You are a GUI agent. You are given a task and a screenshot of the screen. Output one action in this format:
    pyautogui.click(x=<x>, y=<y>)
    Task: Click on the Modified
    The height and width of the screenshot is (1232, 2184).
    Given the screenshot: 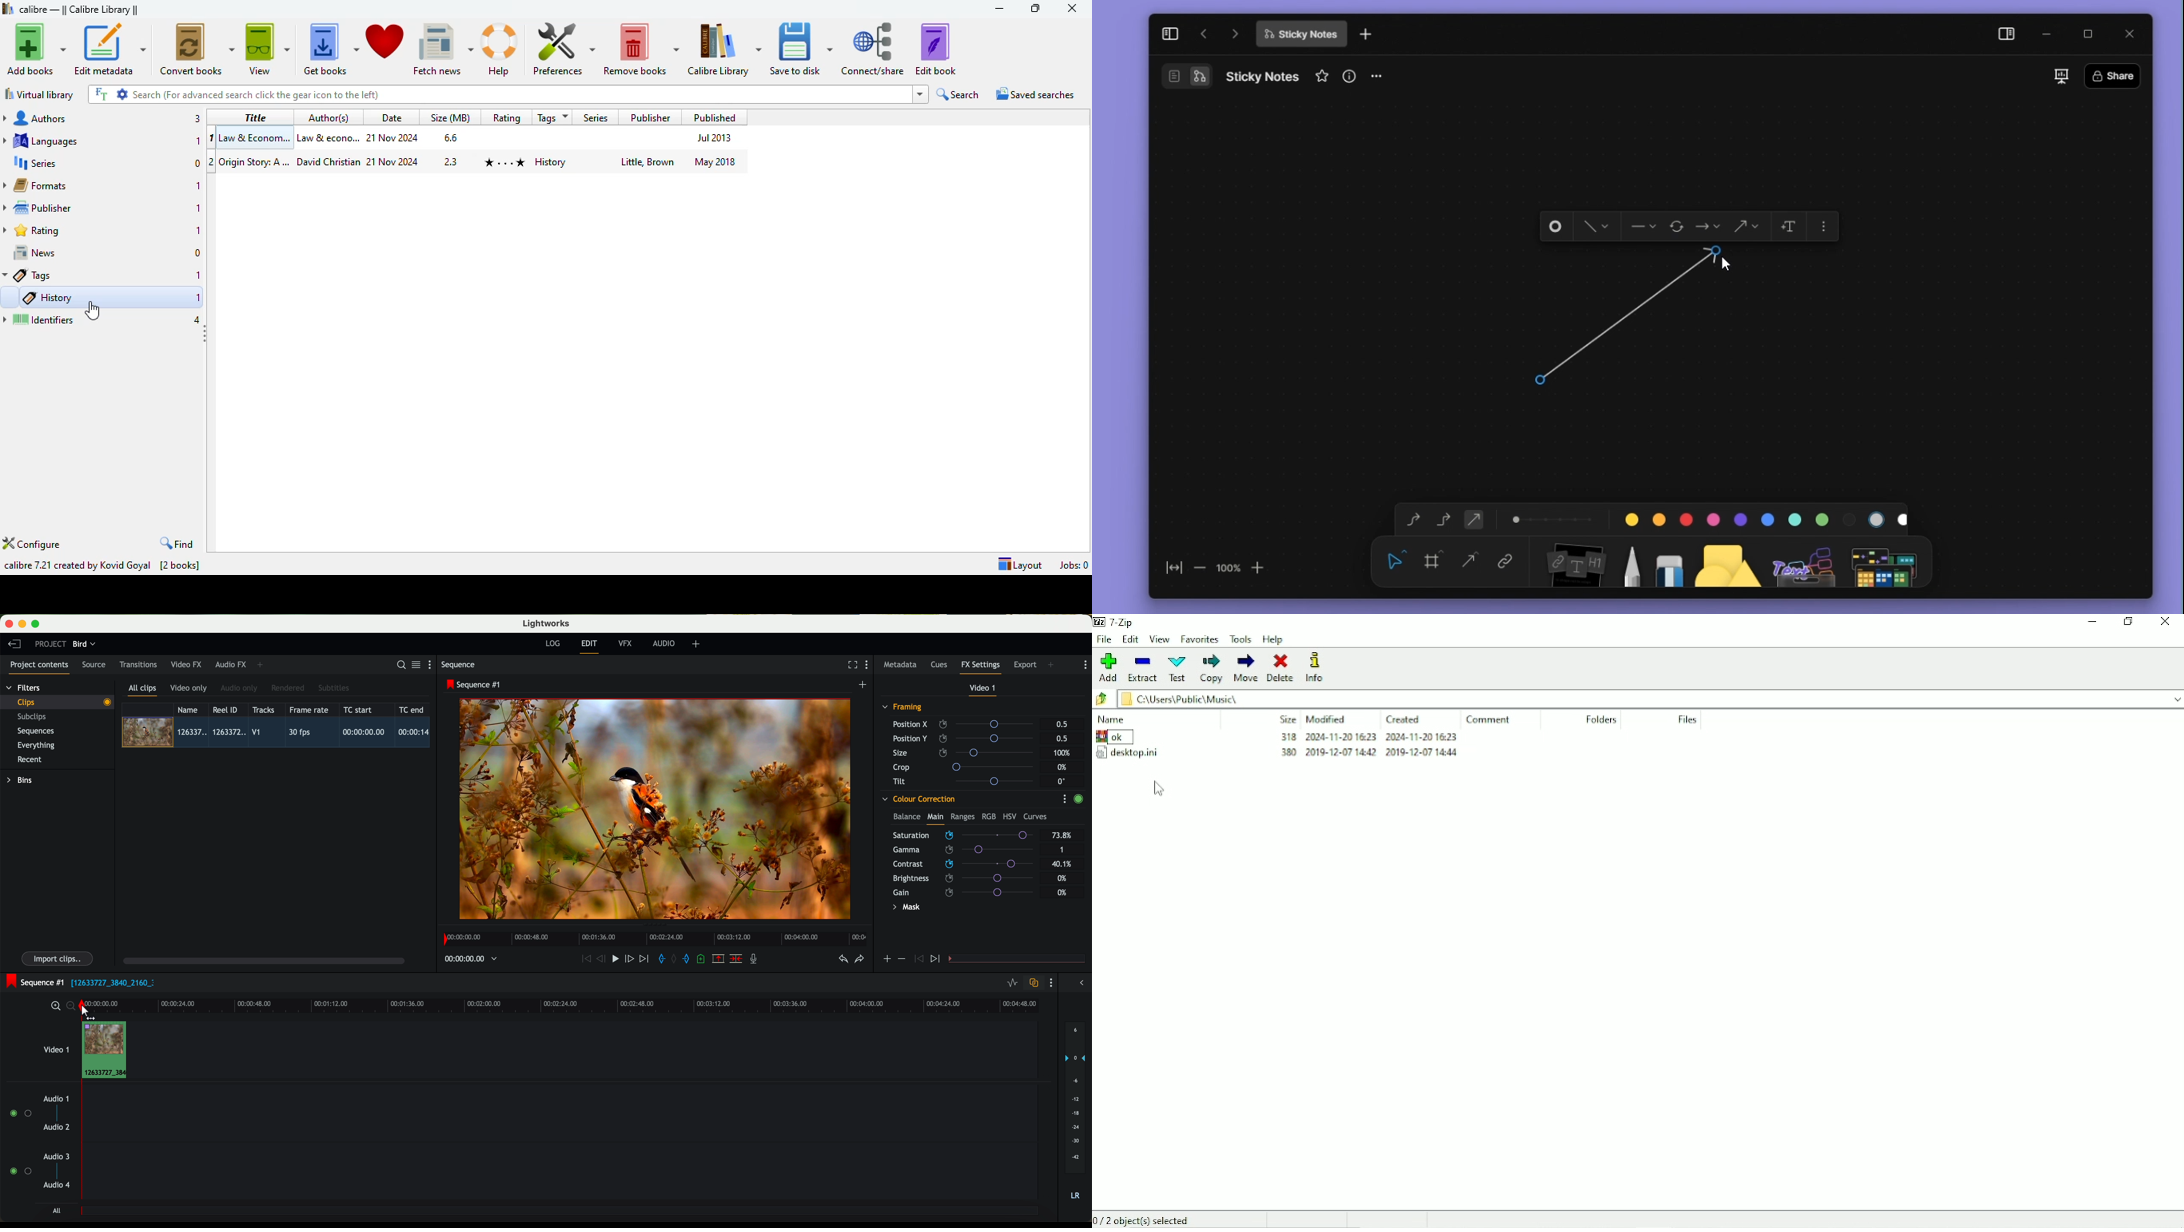 What is the action you would take?
    pyautogui.click(x=1327, y=719)
    